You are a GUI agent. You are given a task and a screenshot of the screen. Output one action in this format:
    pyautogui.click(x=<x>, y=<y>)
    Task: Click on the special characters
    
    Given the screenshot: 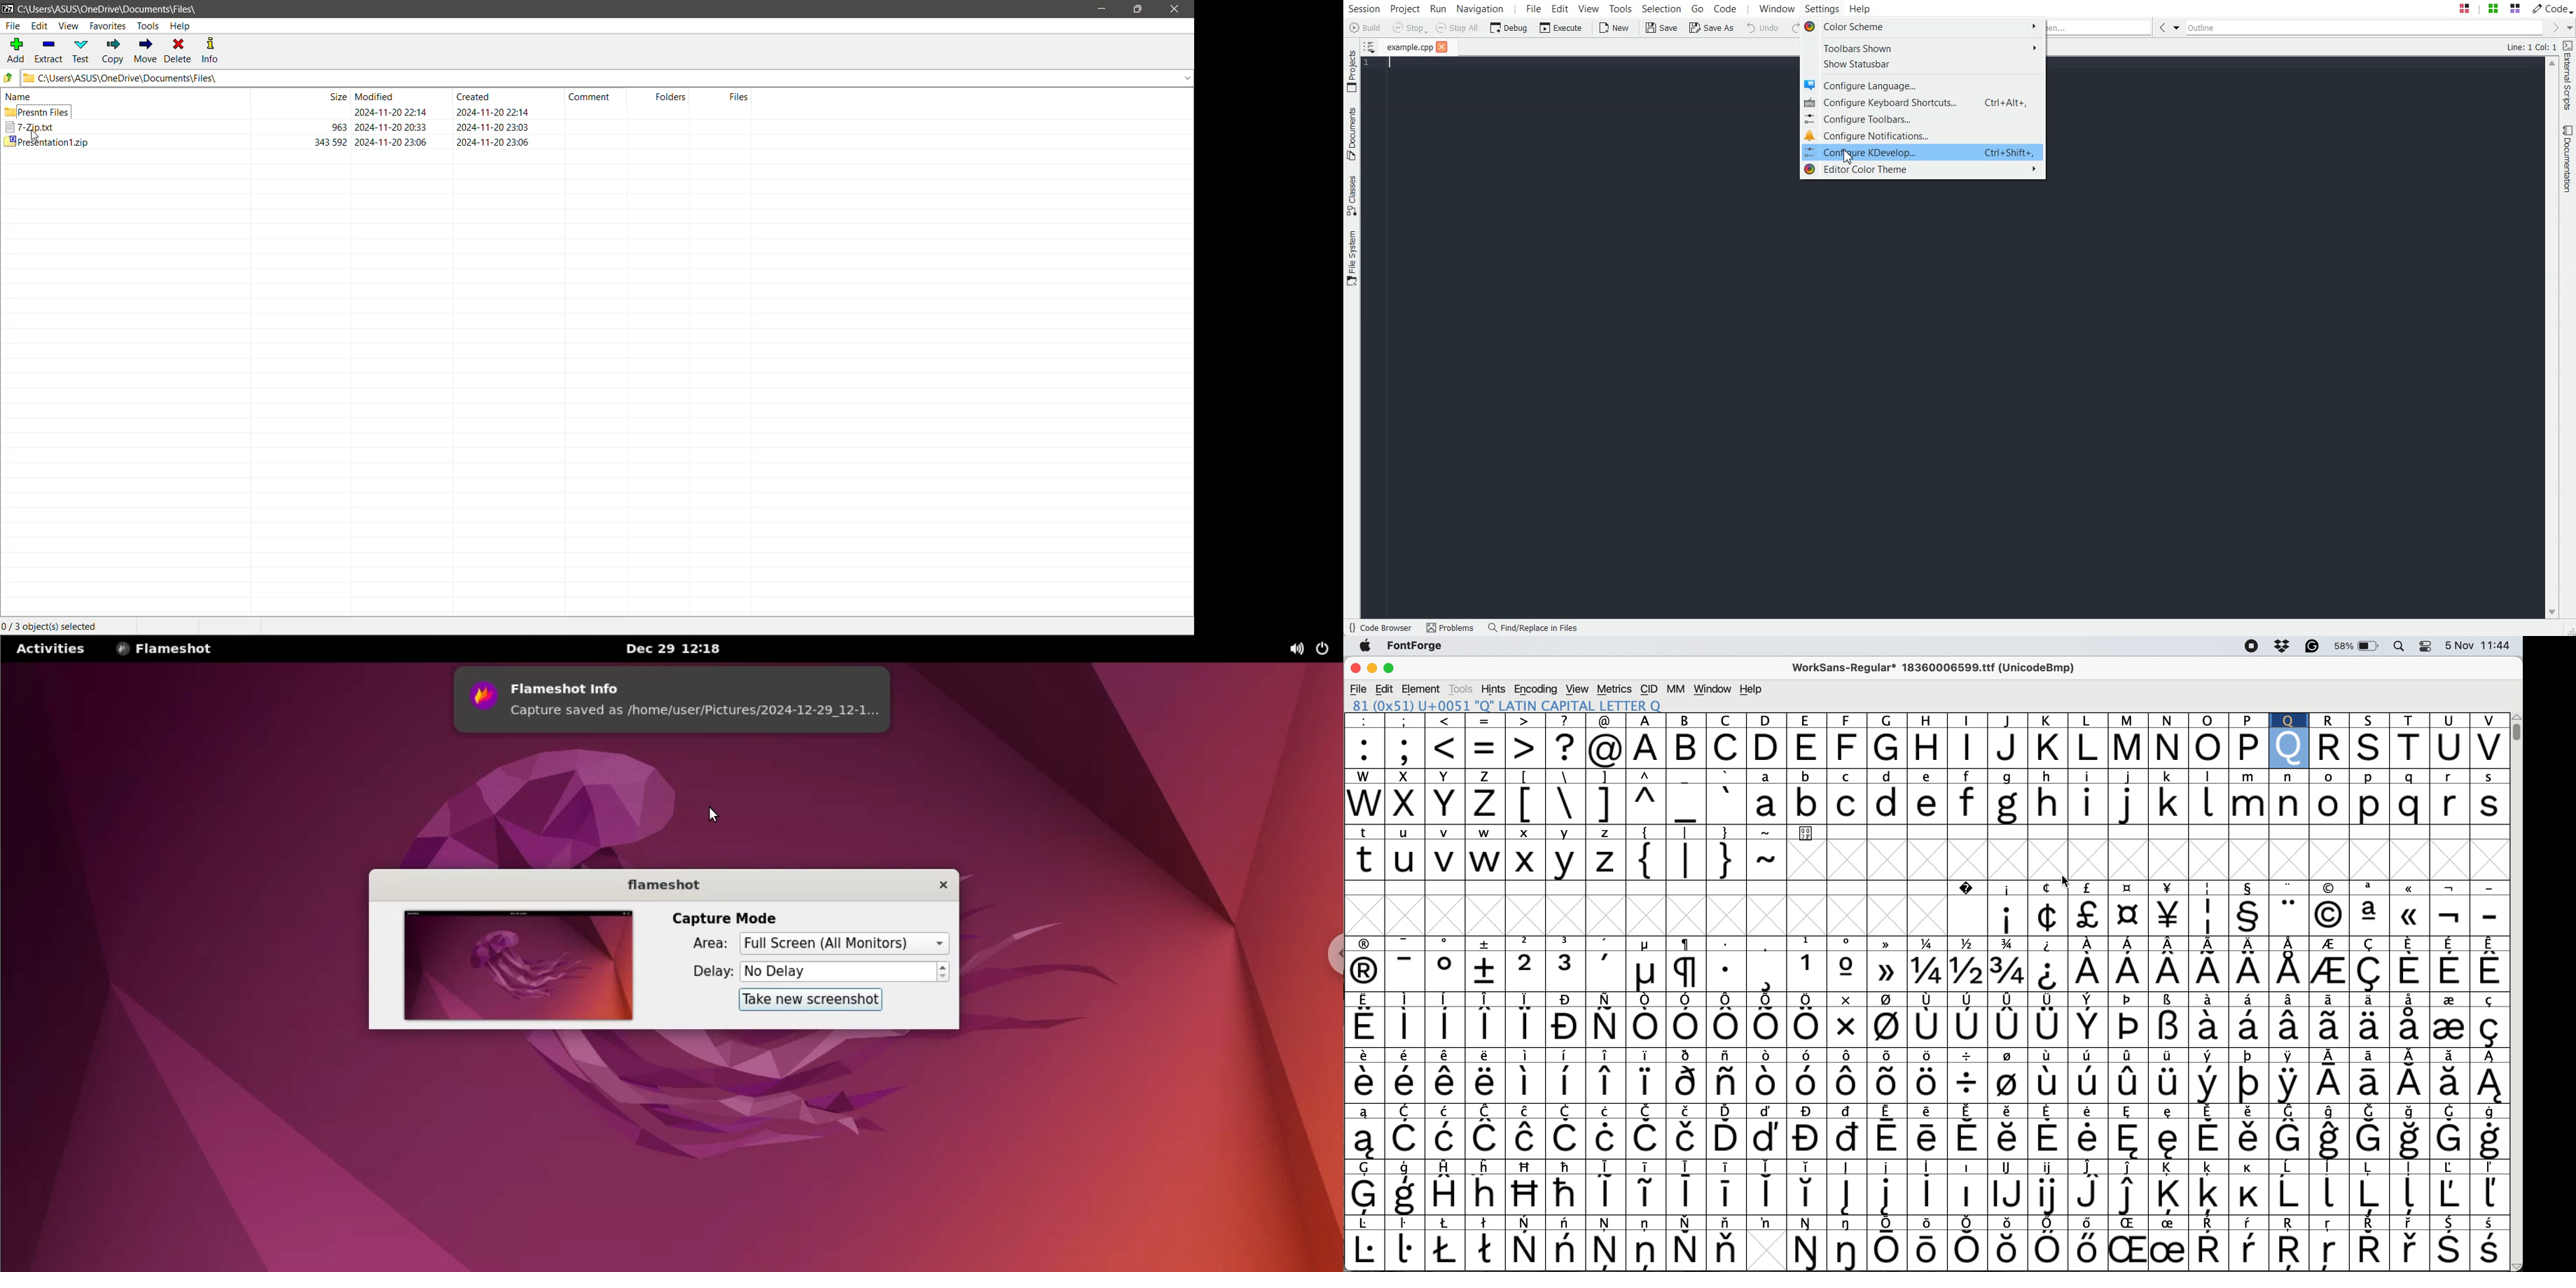 What is the action you would take?
    pyautogui.click(x=1928, y=1084)
    